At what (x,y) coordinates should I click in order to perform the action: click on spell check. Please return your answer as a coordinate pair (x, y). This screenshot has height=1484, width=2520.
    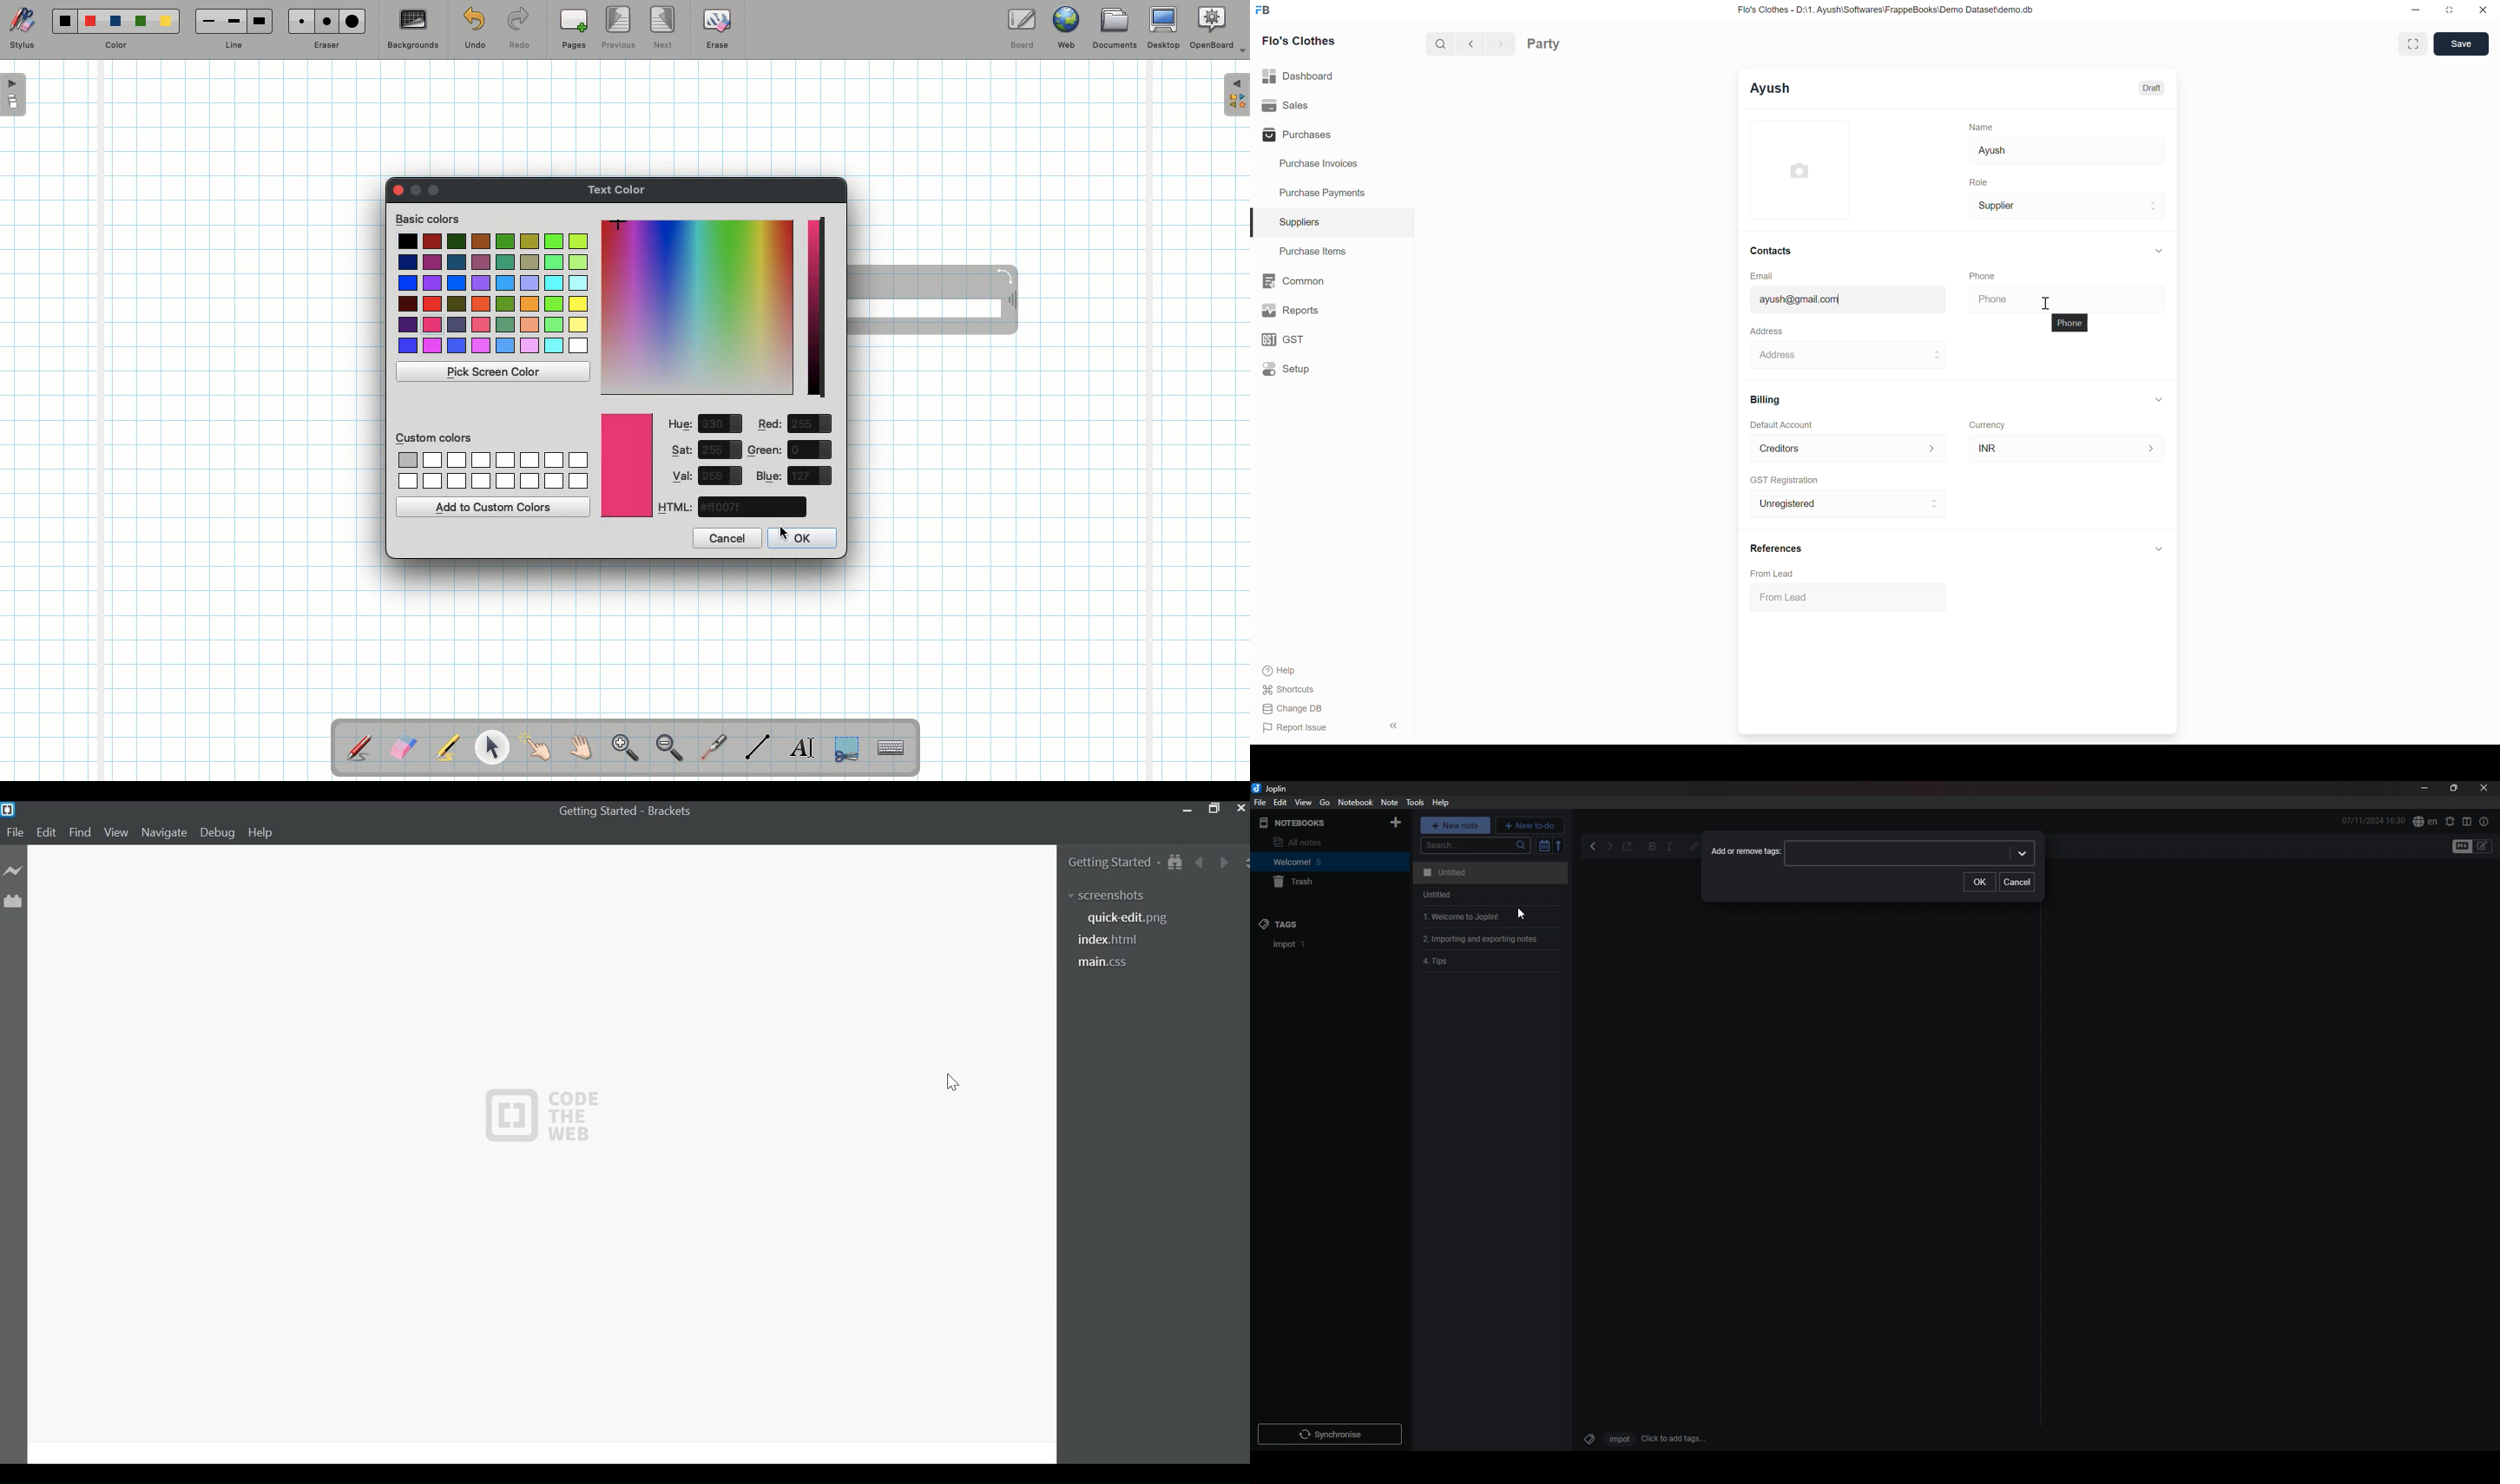
    Looking at the image, I should click on (2449, 821).